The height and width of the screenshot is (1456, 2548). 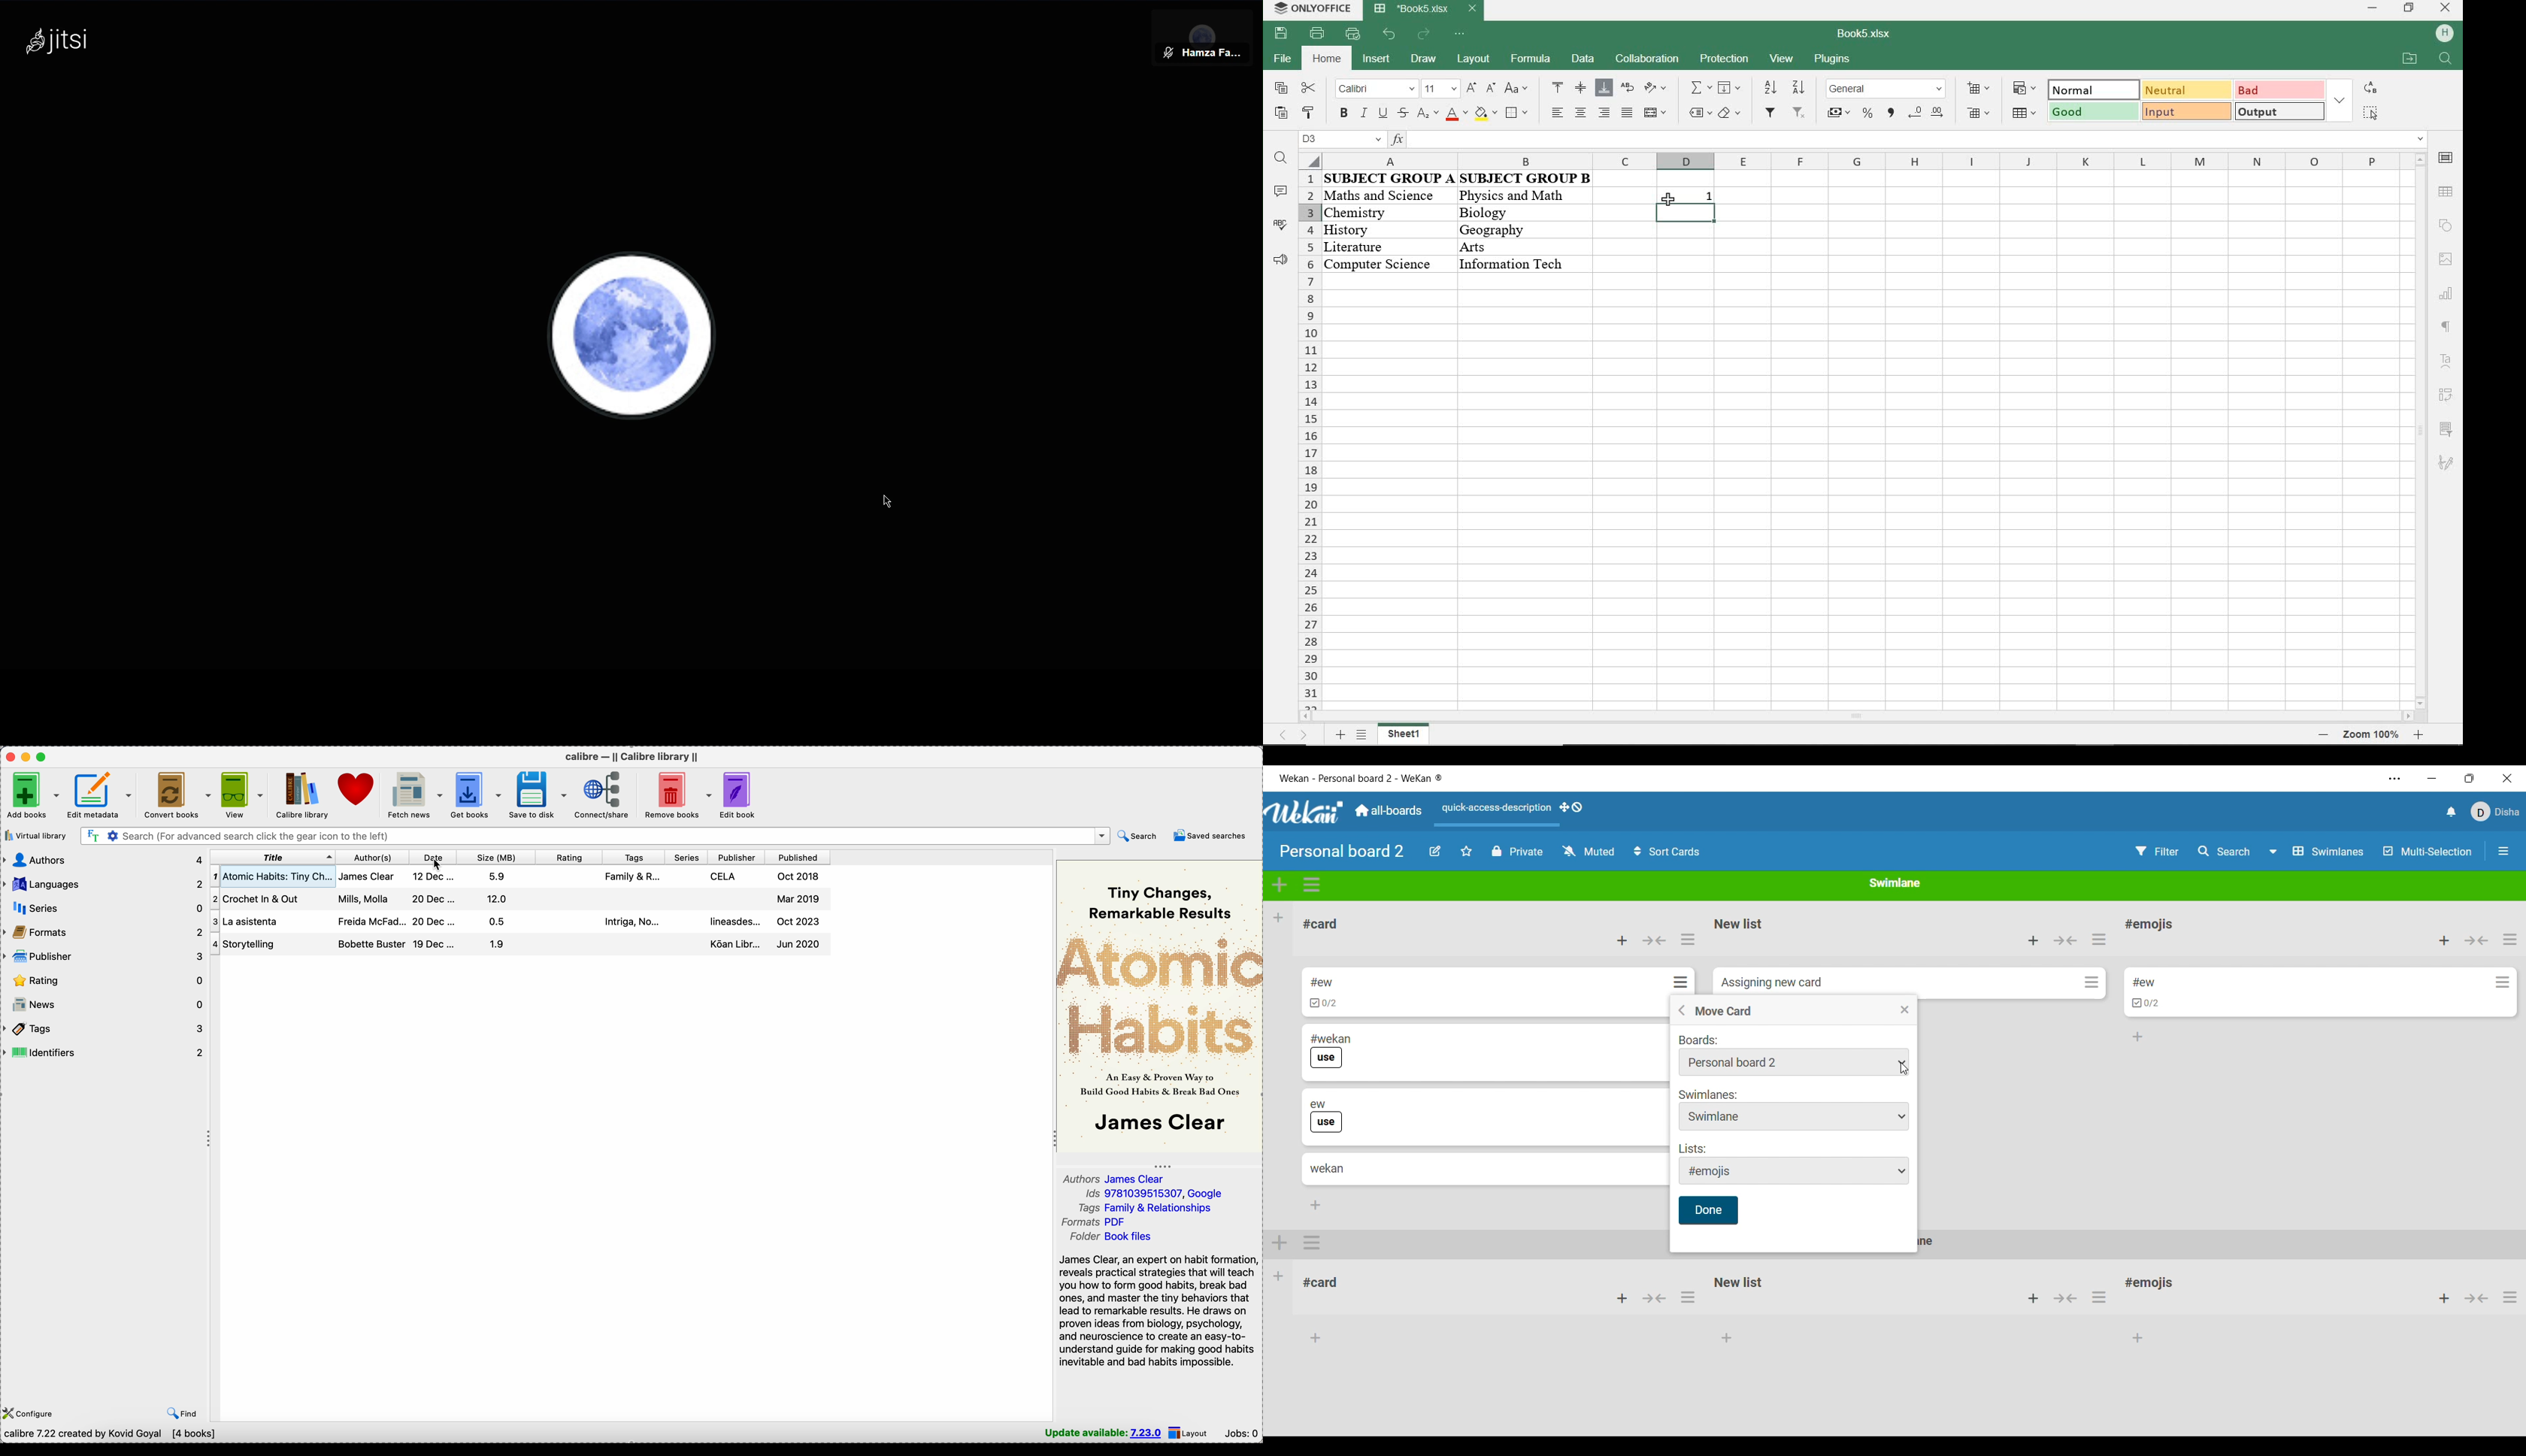 What do you see at coordinates (1331, 1051) in the screenshot?
I see `Card title and label` at bounding box center [1331, 1051].